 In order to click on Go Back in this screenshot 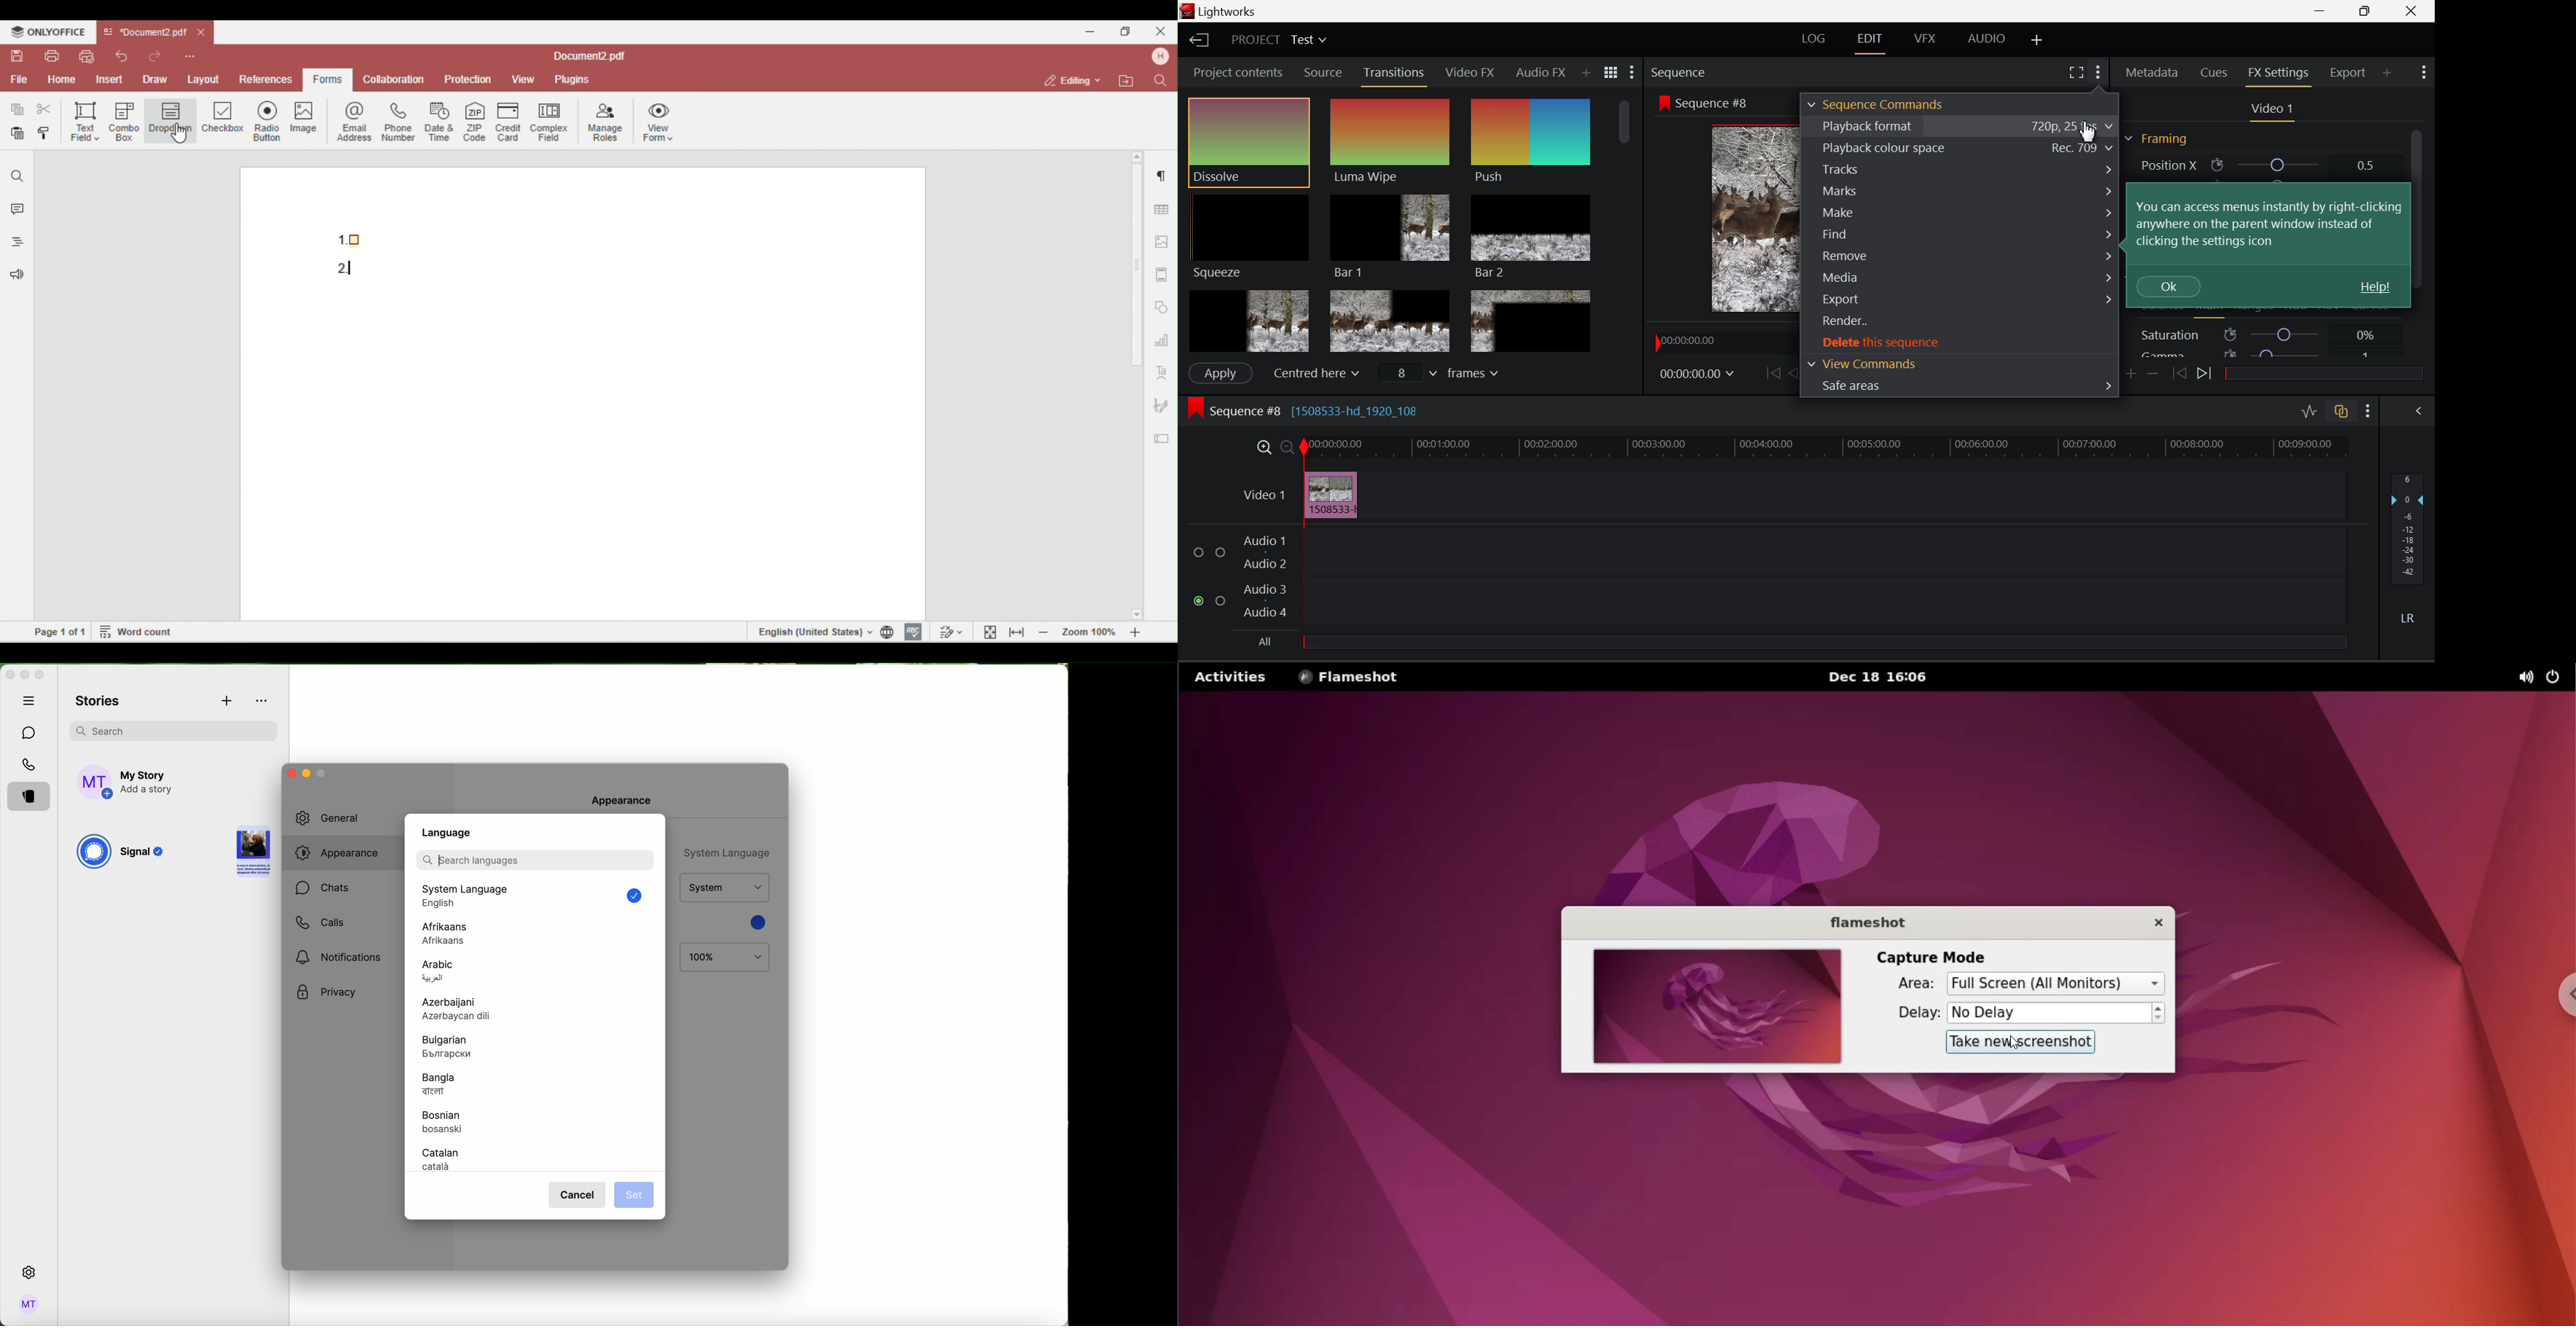, I will do `click(1795, 373)`.